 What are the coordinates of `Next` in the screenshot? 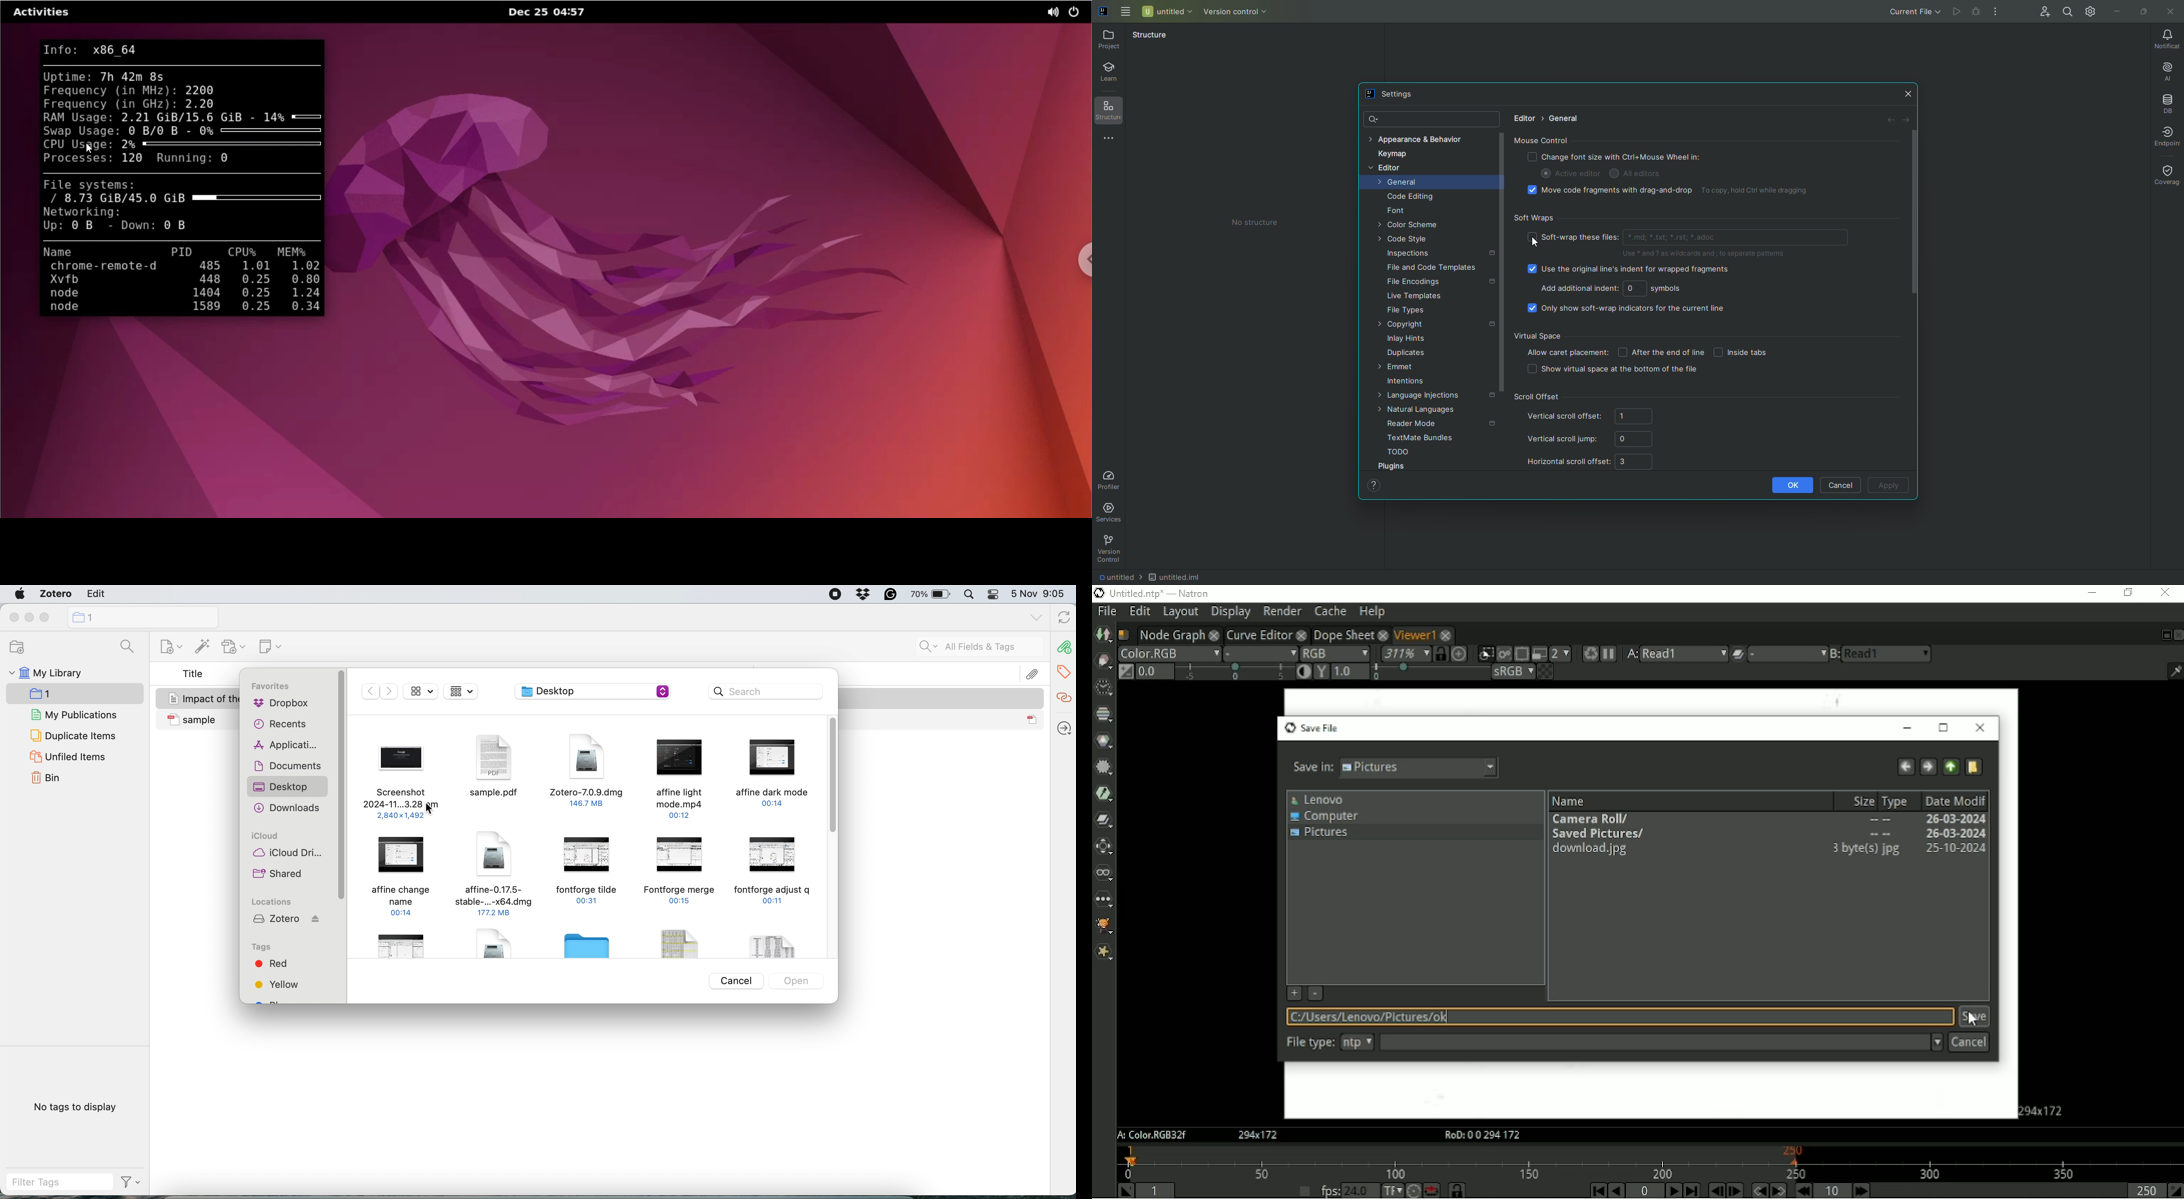 It's located at (390, 692).